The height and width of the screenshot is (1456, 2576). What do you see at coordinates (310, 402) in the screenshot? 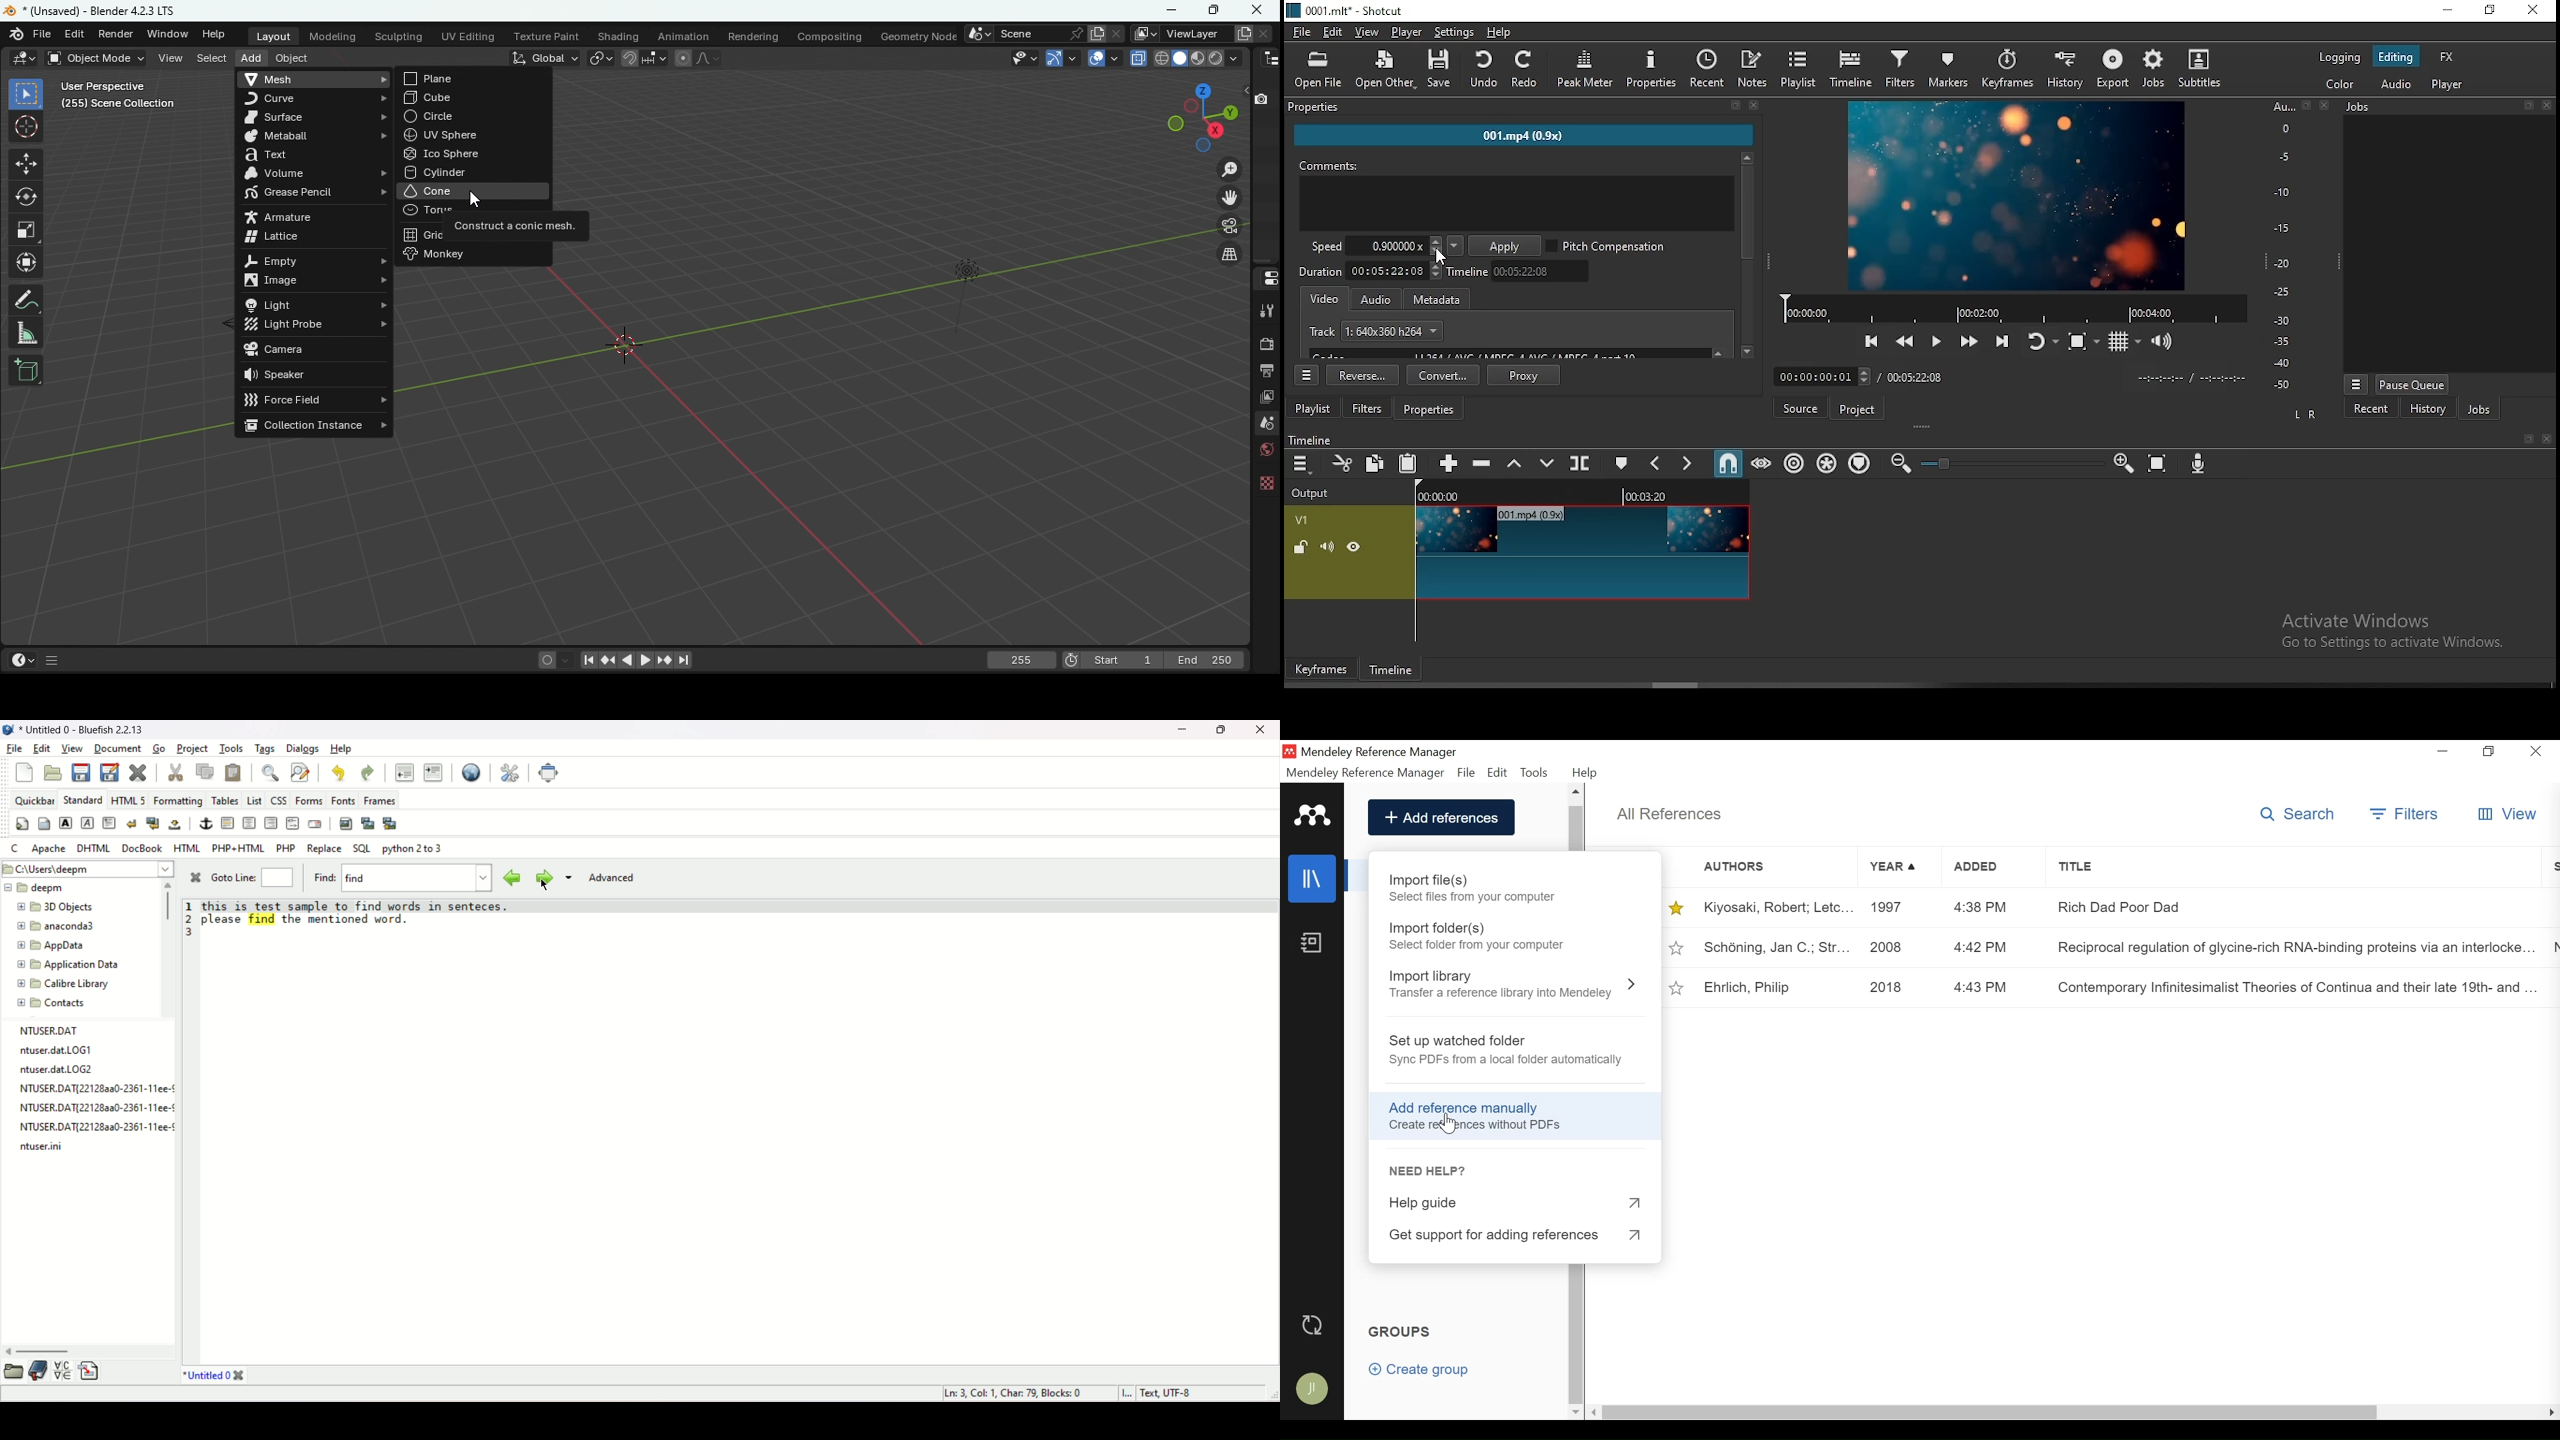
I see `Force field` at bounding box center [310, 402].